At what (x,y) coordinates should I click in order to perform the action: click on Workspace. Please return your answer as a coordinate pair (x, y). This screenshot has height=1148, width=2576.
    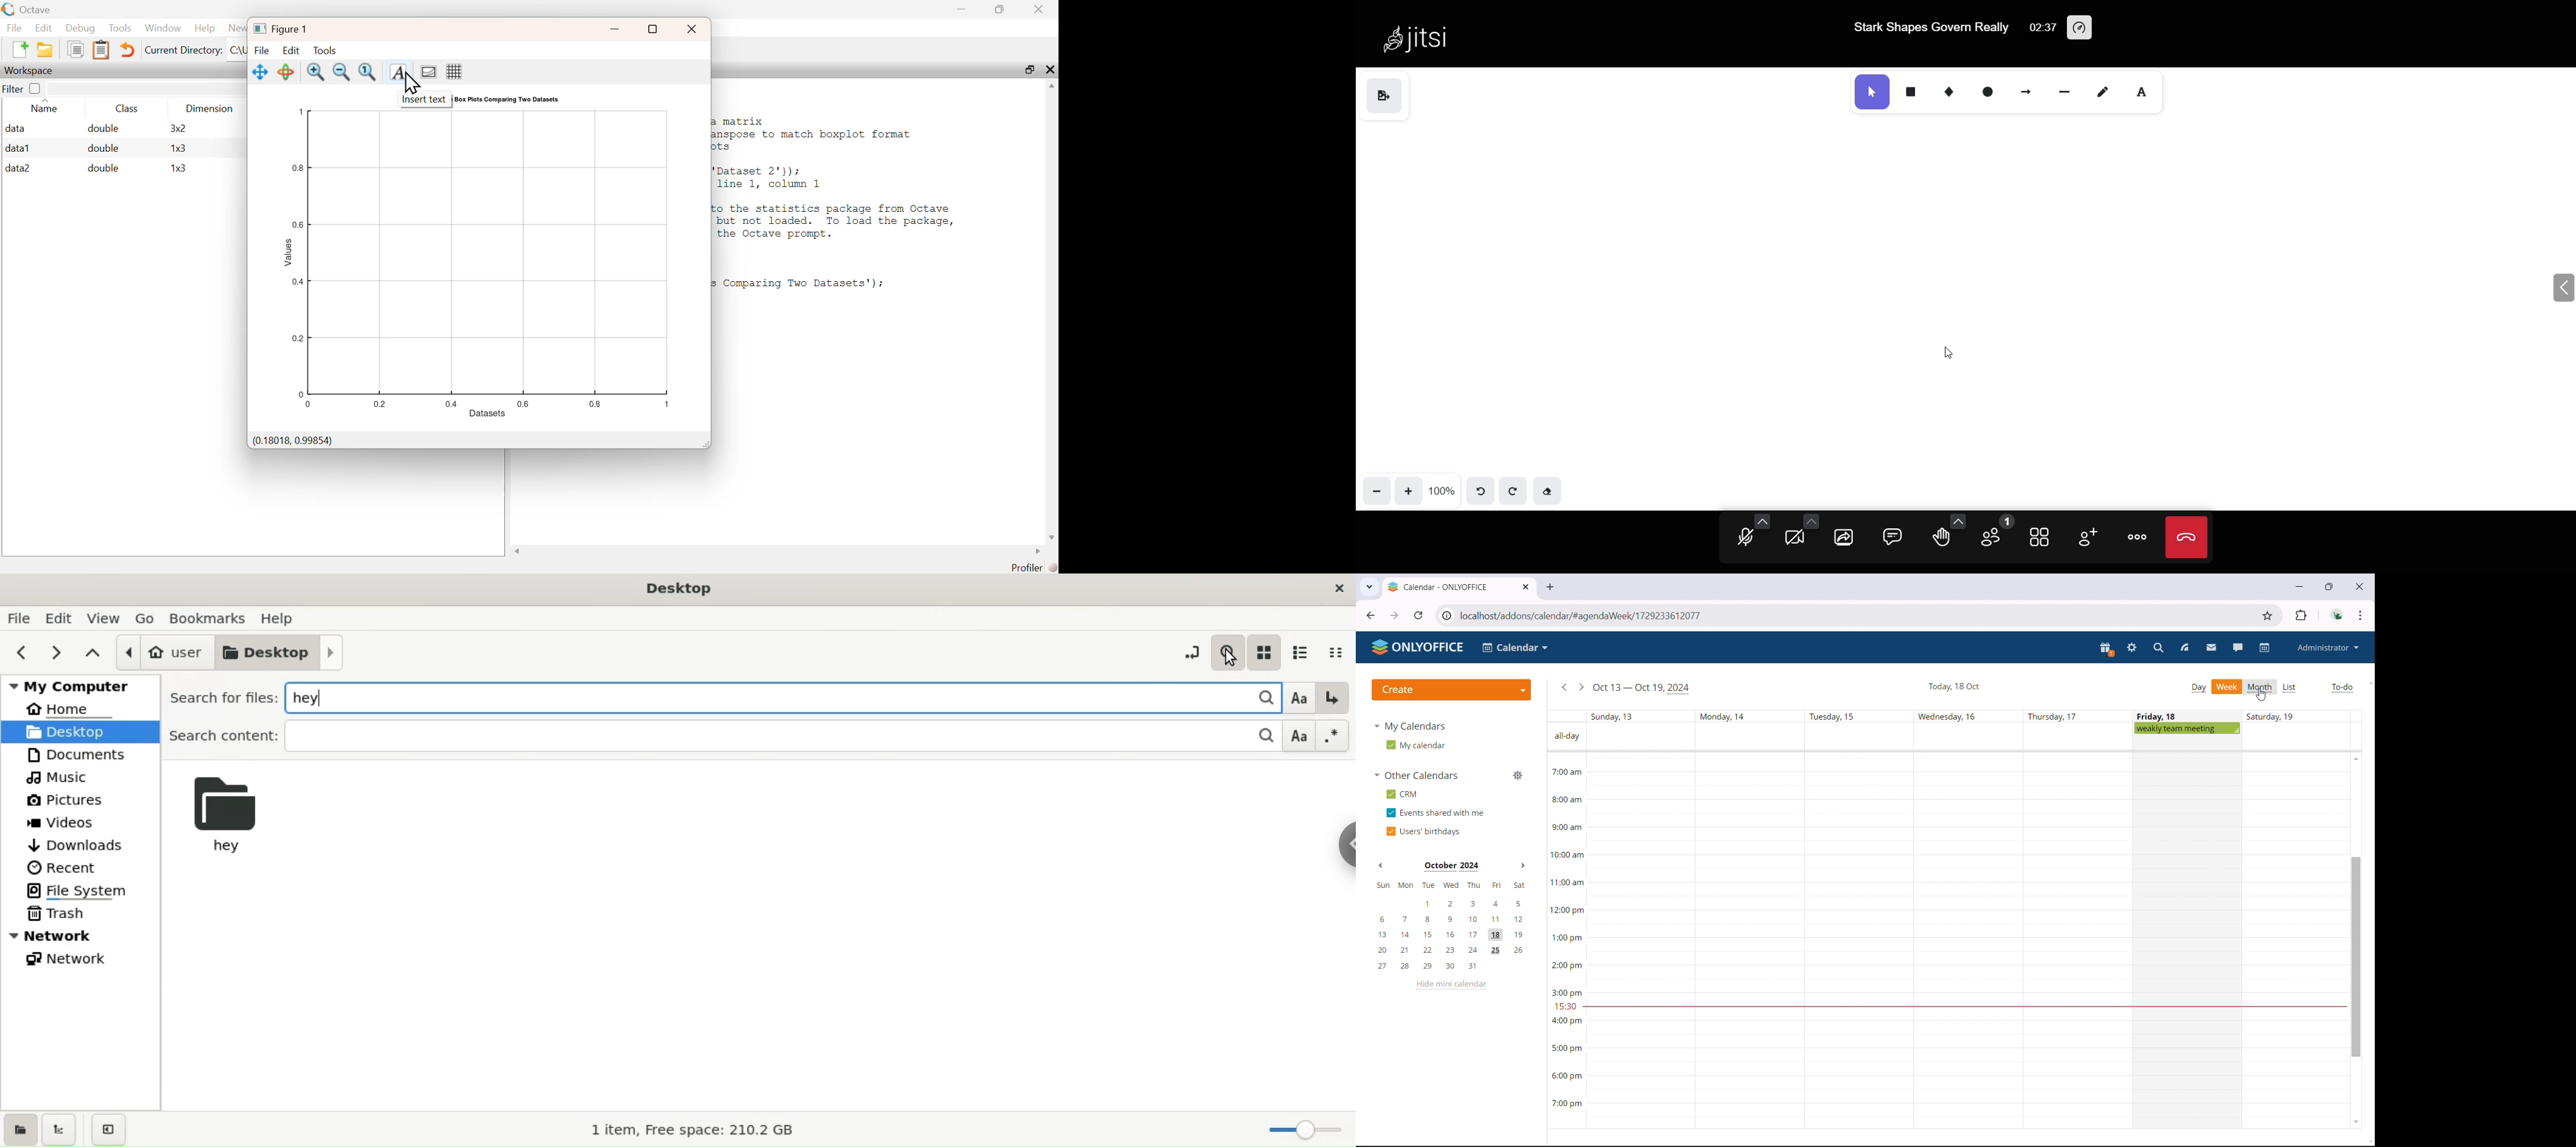
    Looking at the image, I should click on (30, 71).